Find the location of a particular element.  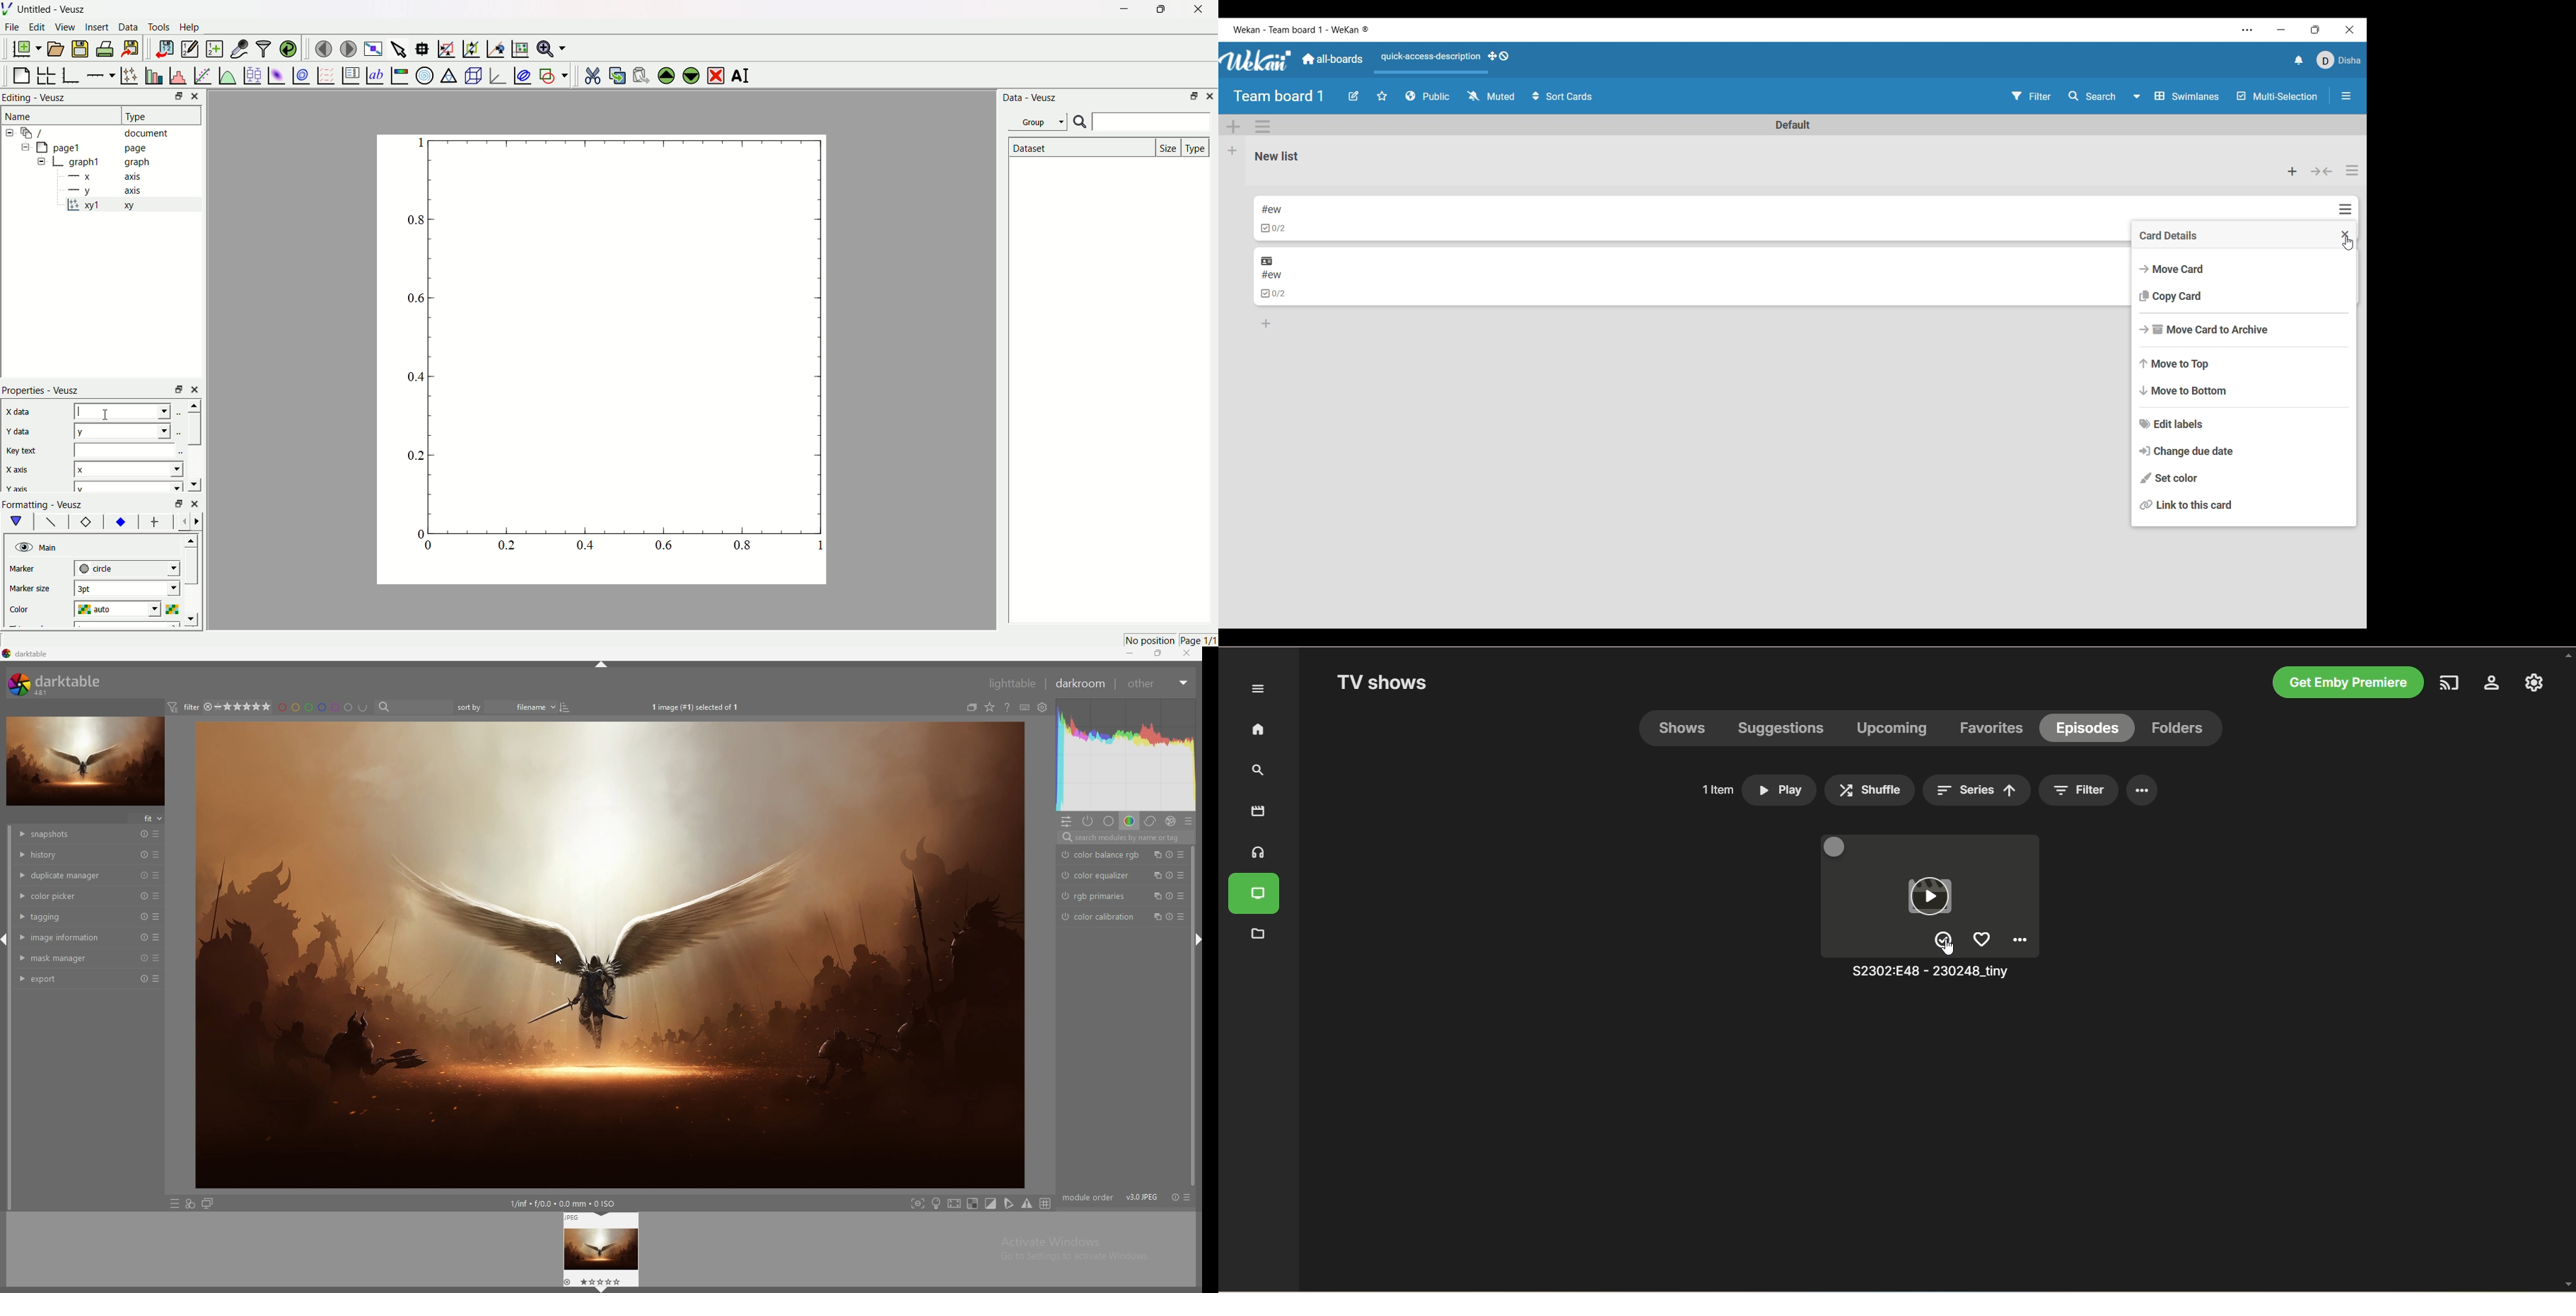

preset is located at coordinates (1189, 1197).